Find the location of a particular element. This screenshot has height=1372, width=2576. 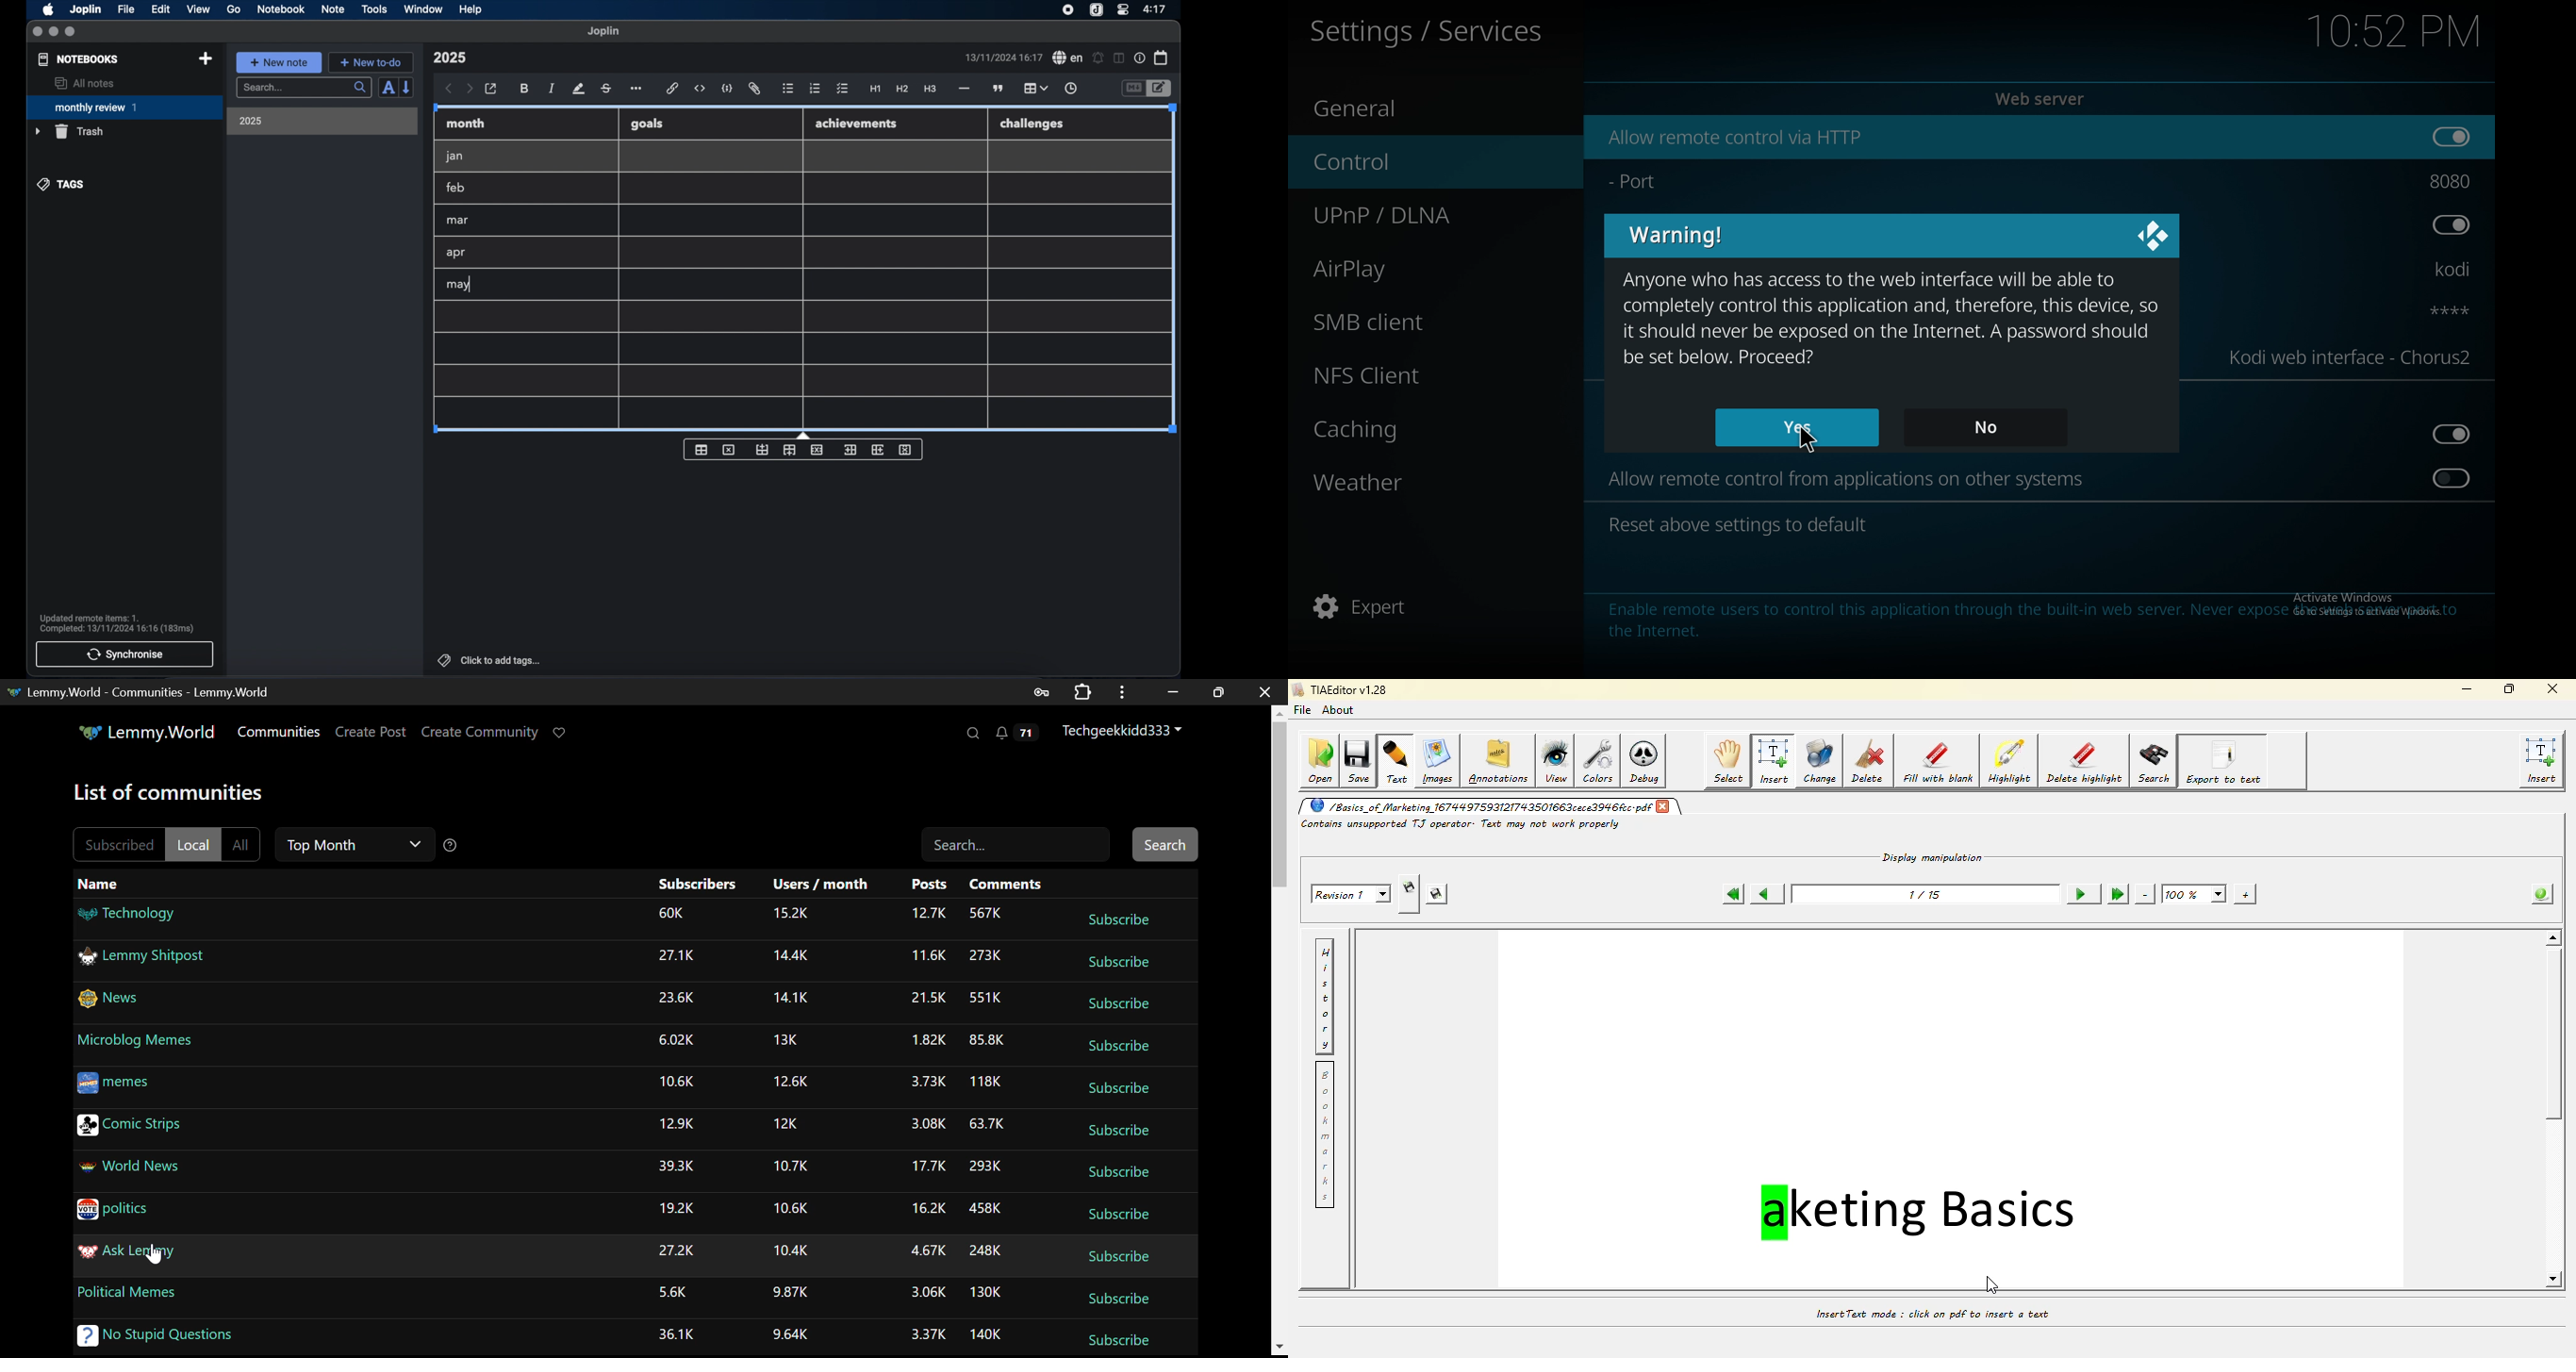

click to add tags is located at coordinates (490, 660).